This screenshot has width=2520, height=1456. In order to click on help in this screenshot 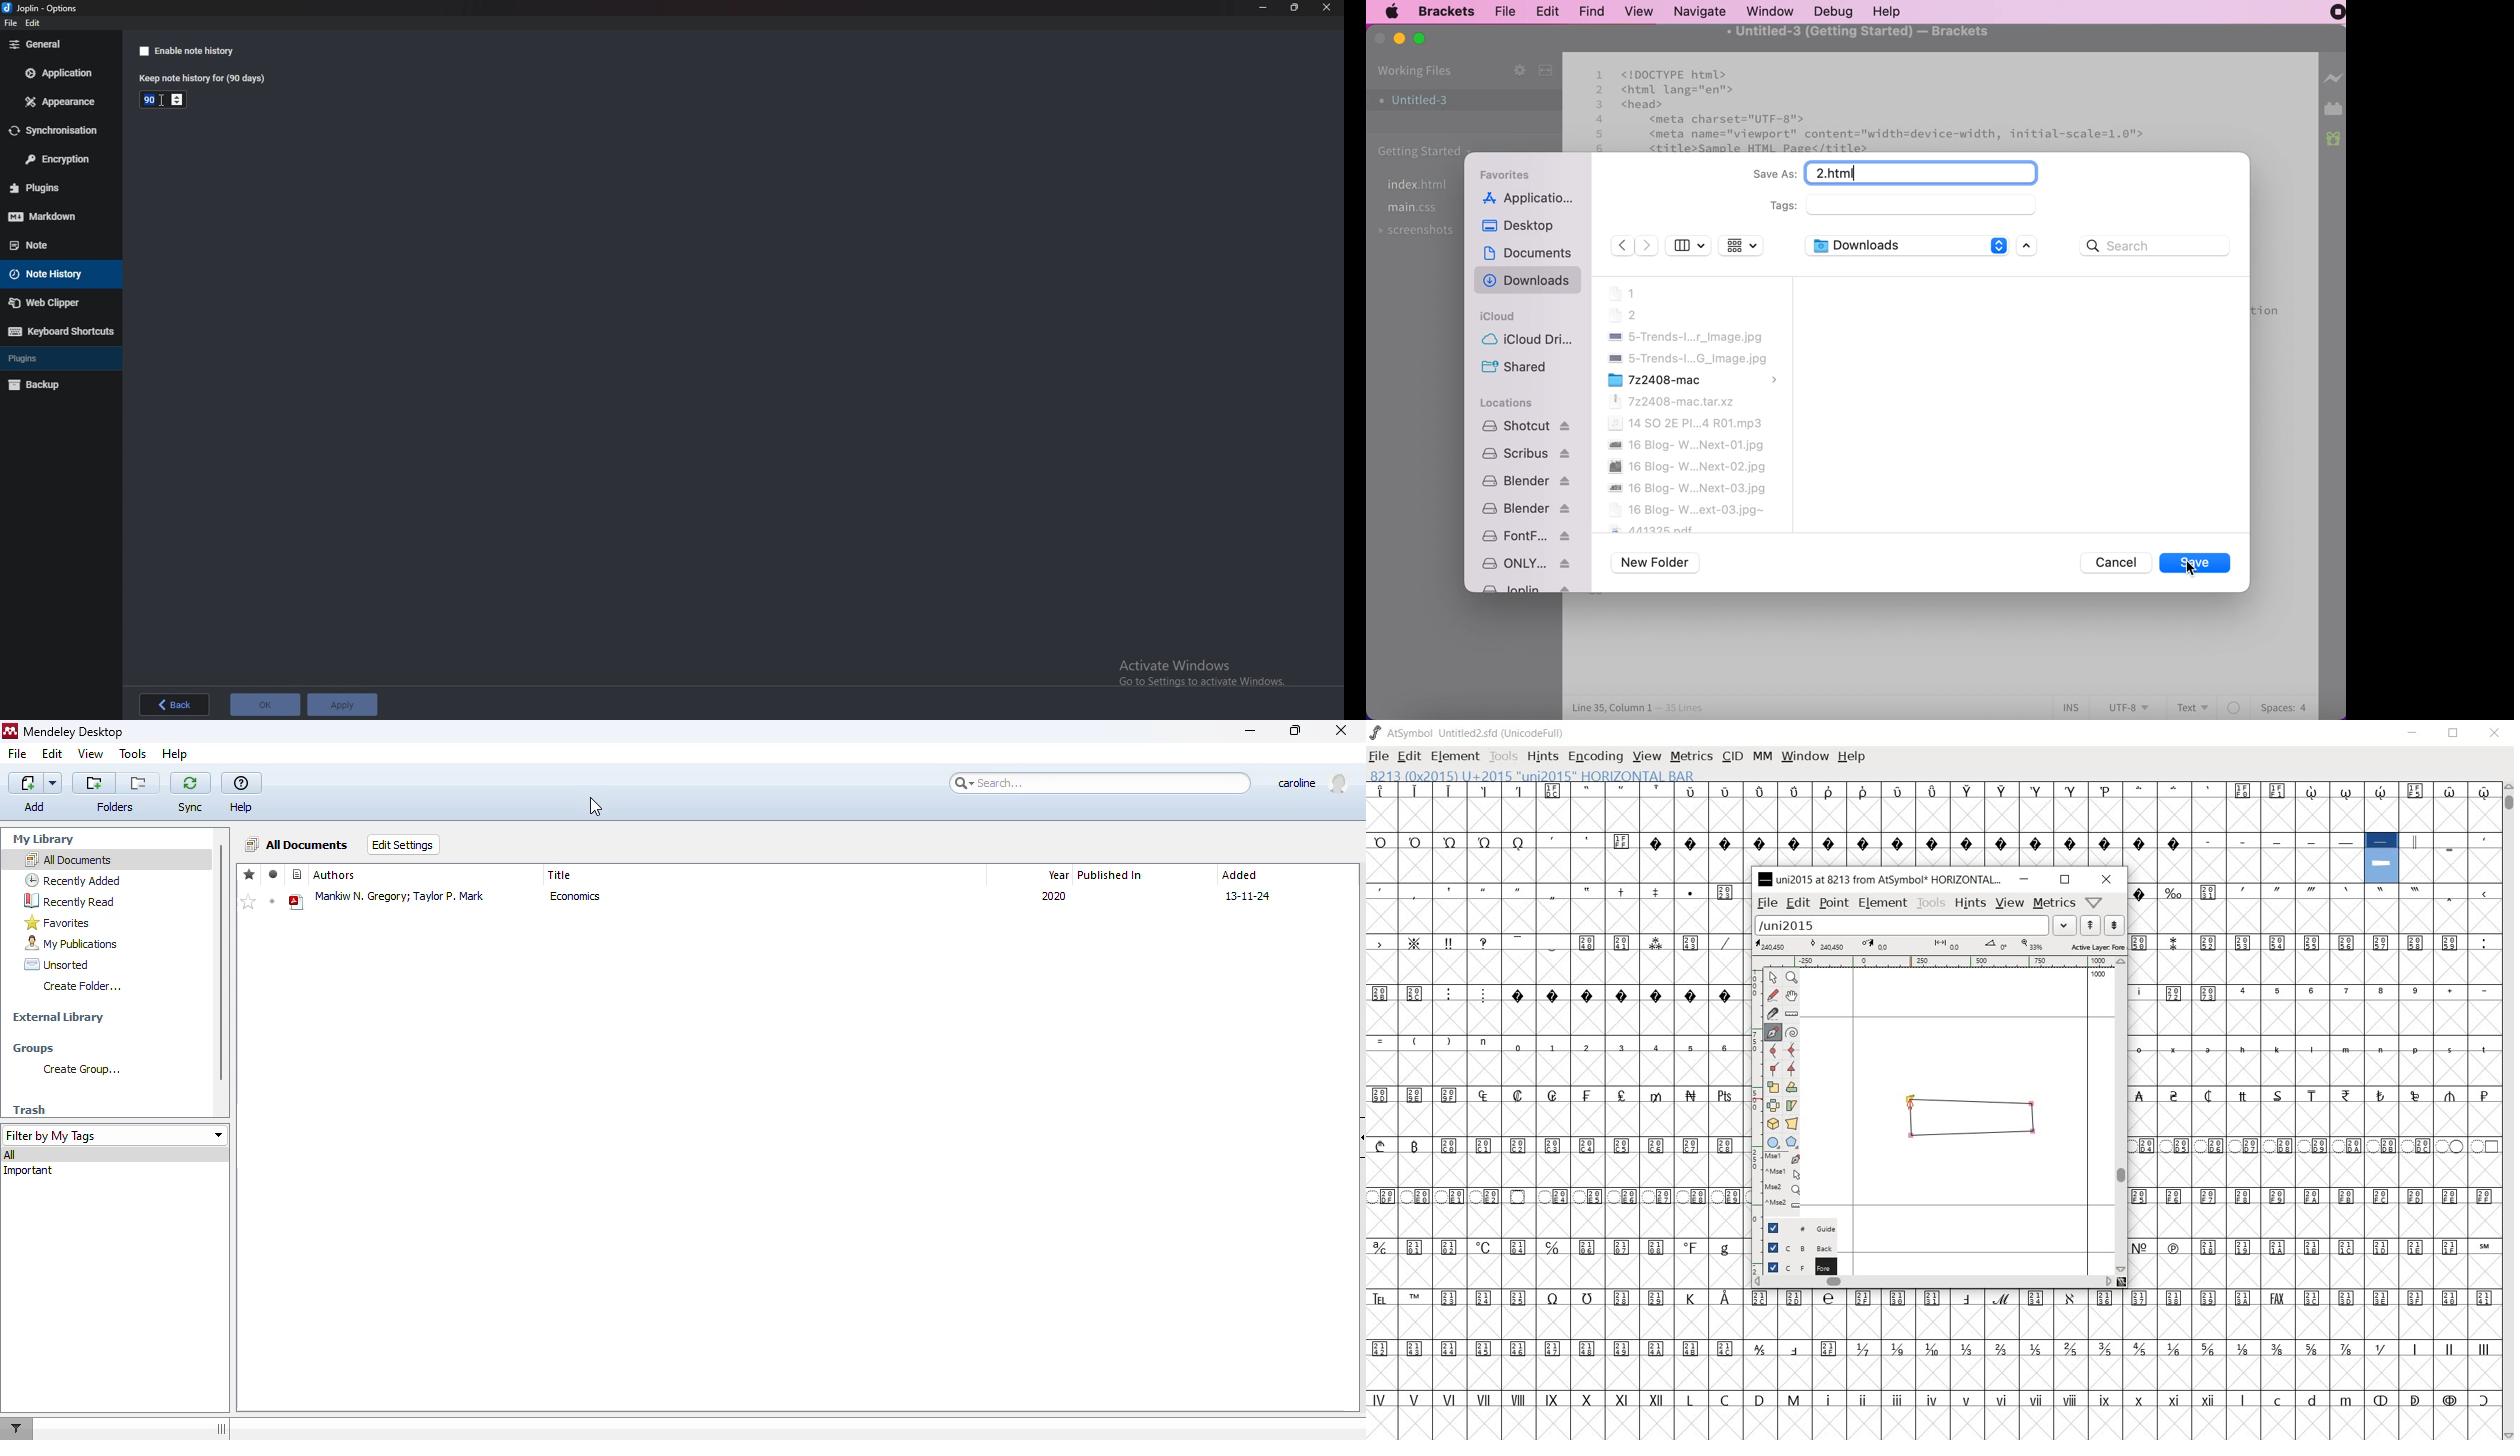, I will do `click(1900, 11)`.